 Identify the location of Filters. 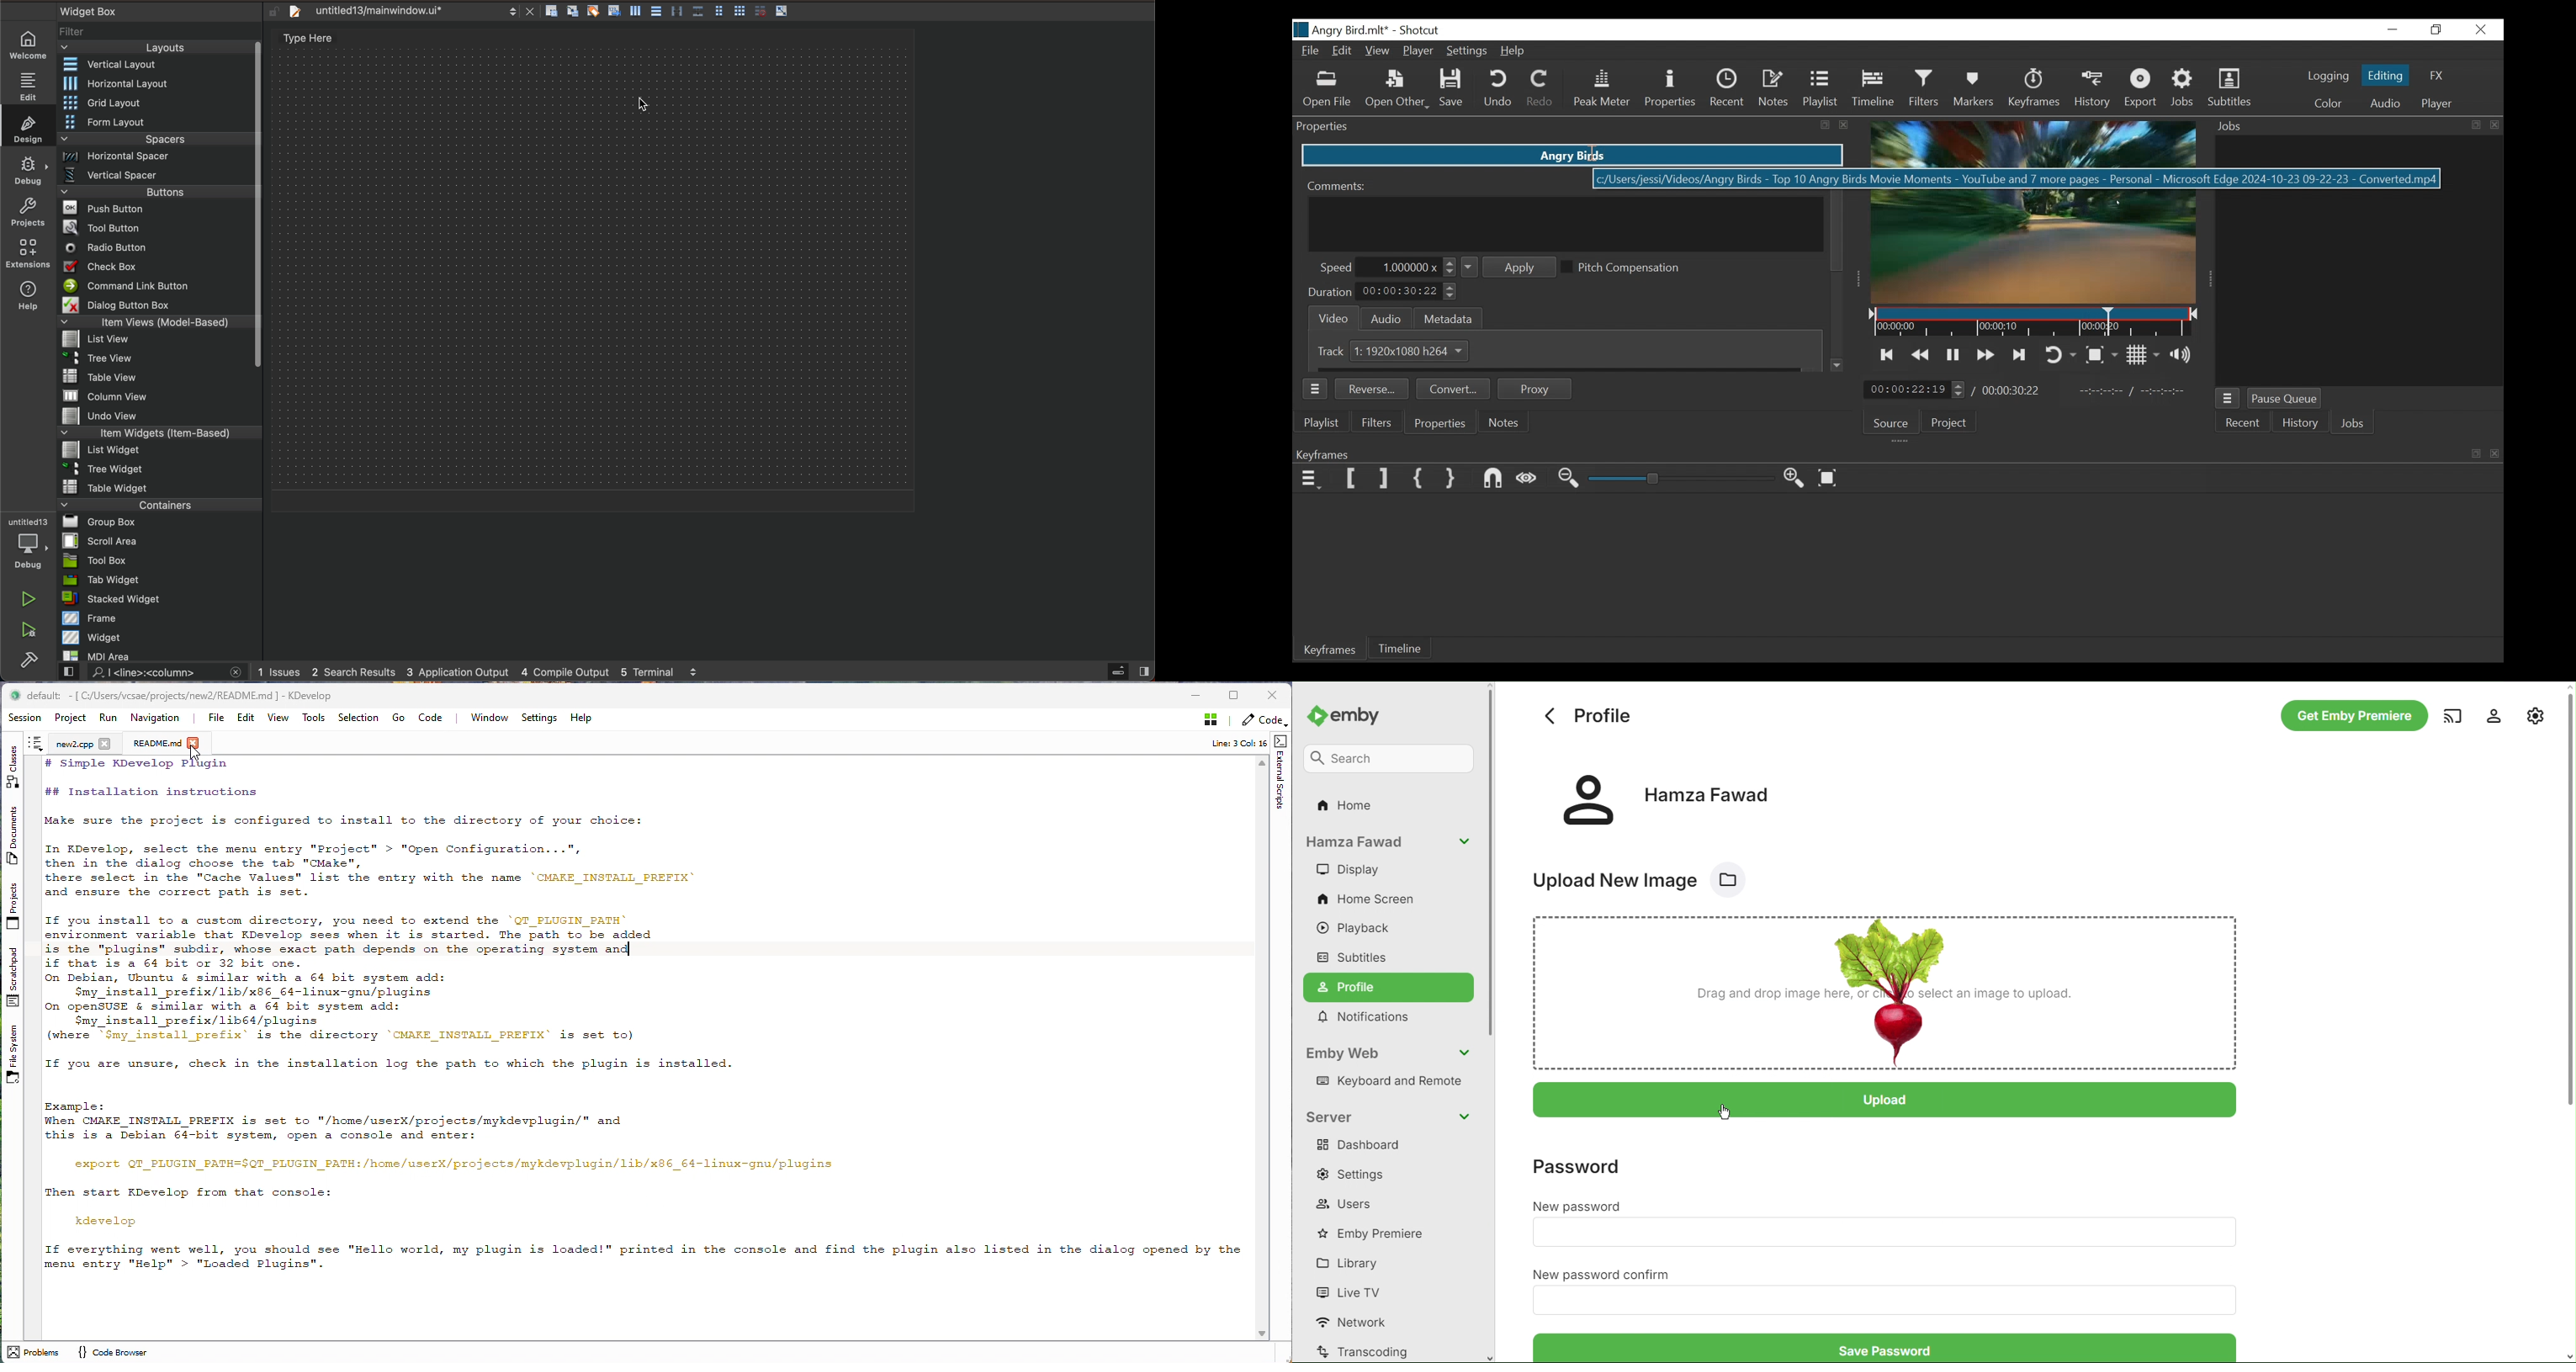
(1926, 90).